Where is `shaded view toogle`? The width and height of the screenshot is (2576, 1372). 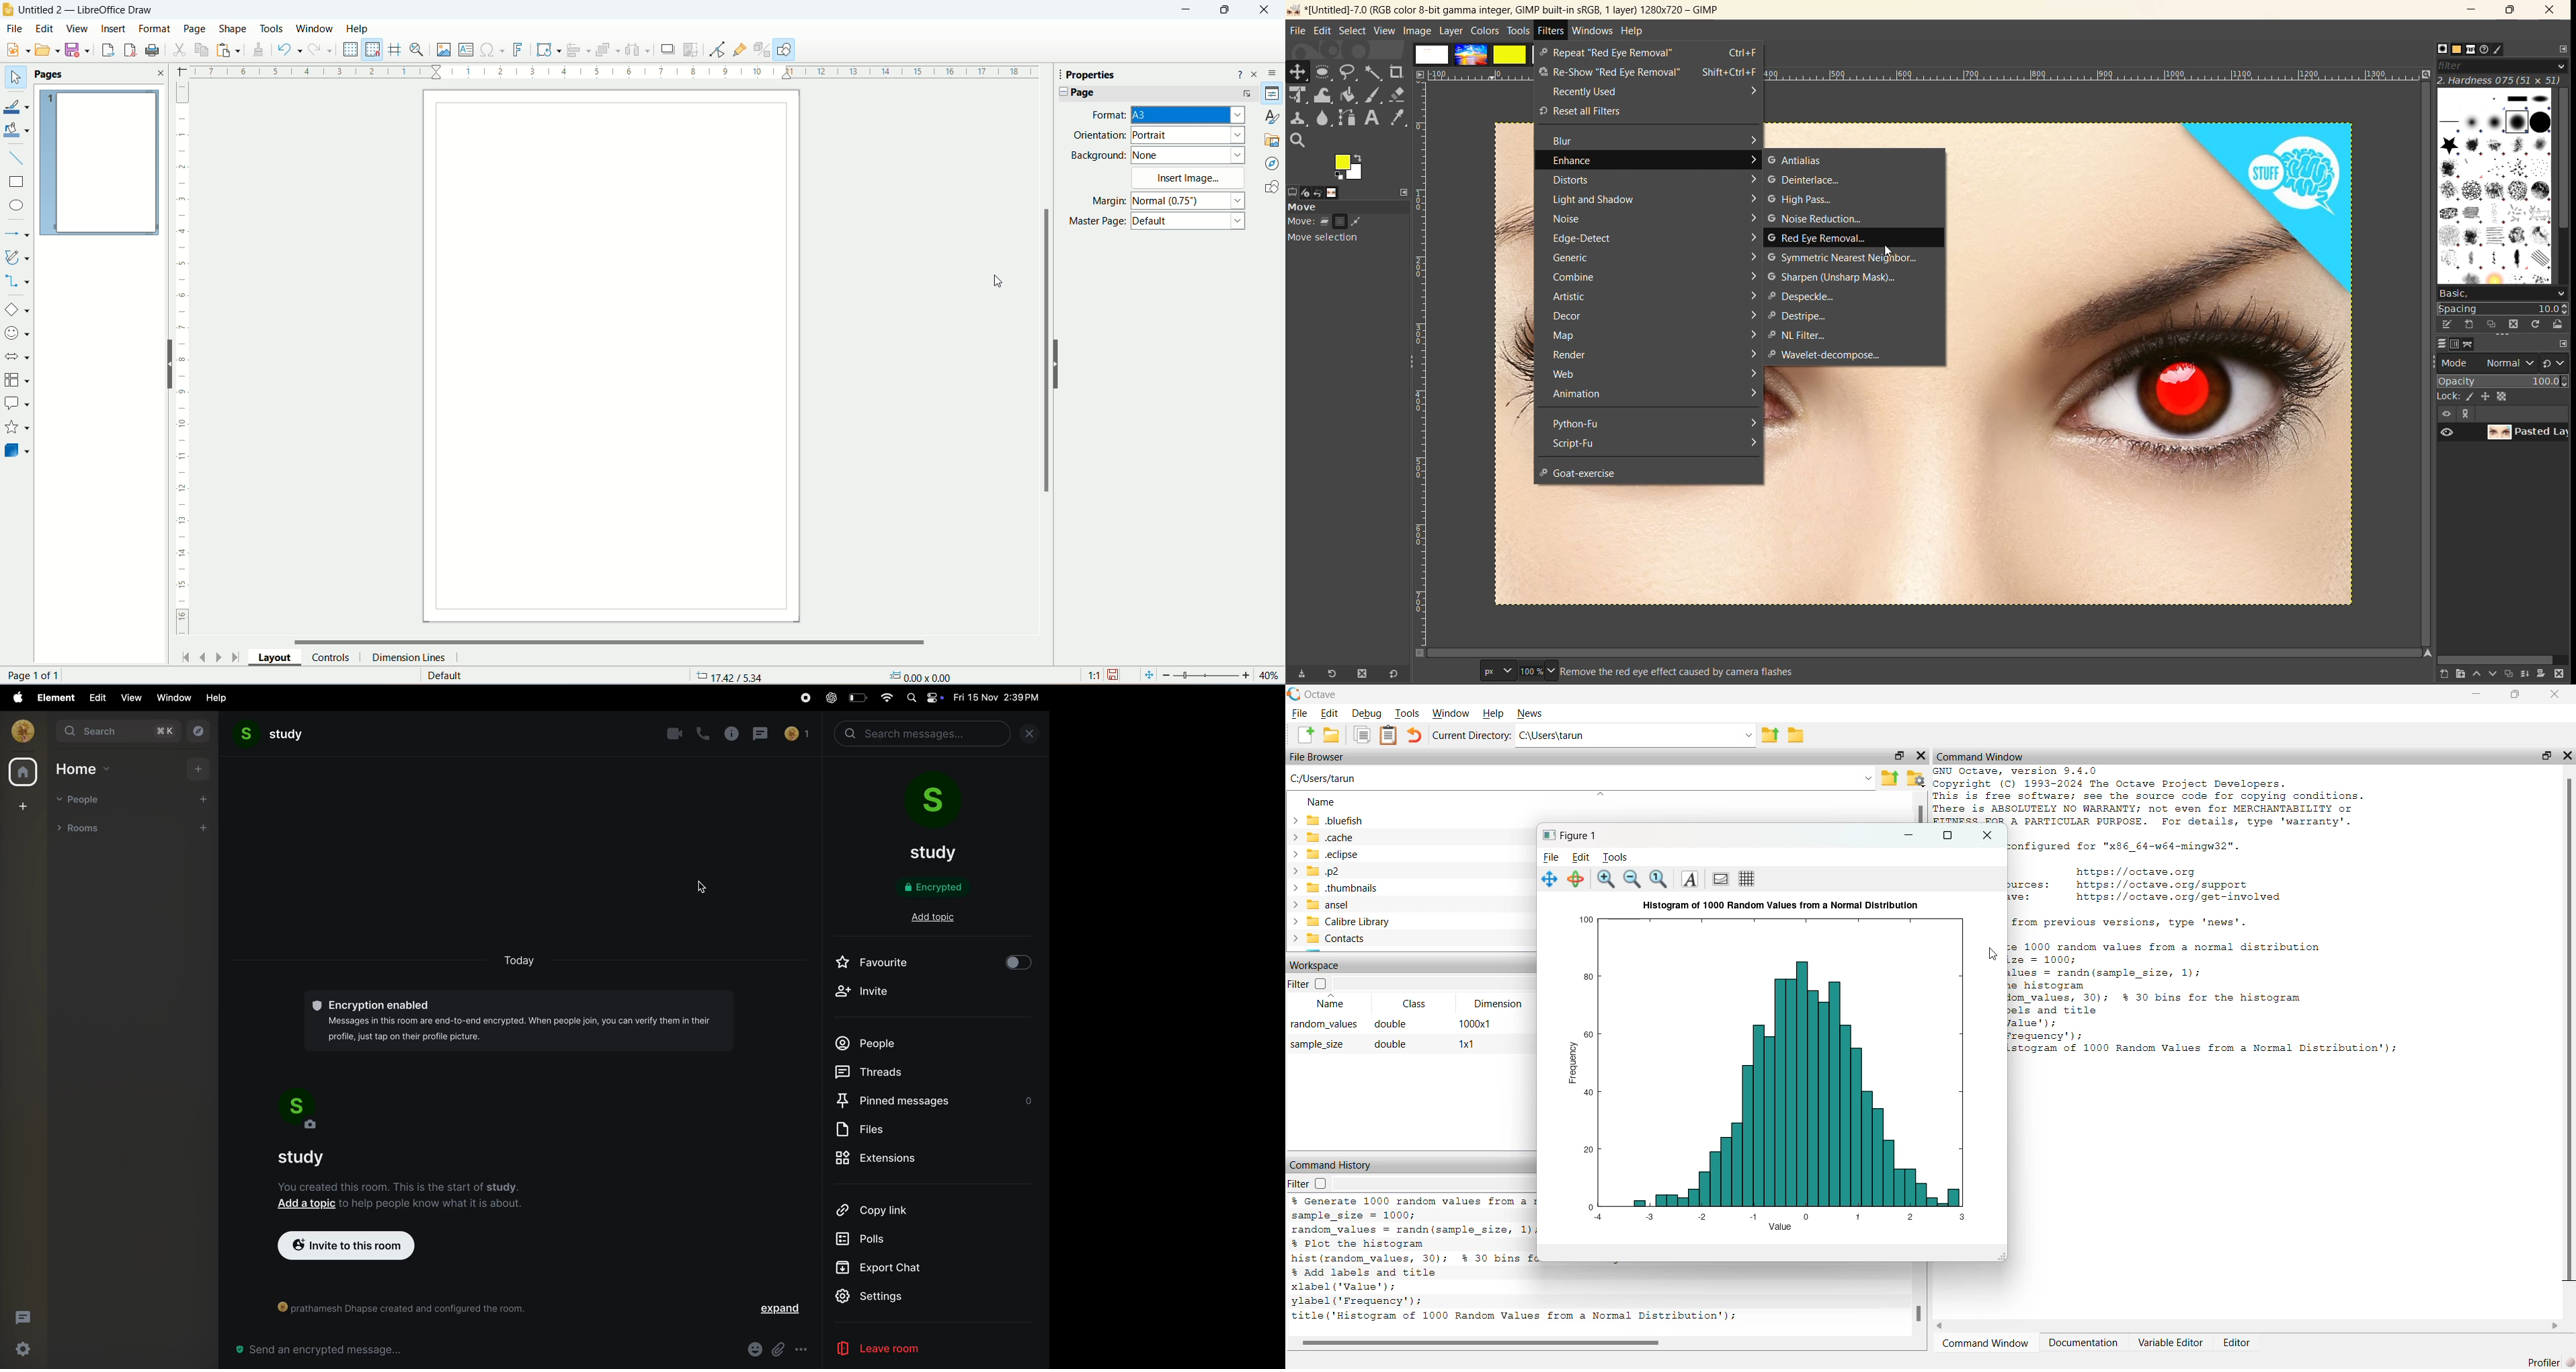
shaded view toogle is located at coordinates (1720, 879).